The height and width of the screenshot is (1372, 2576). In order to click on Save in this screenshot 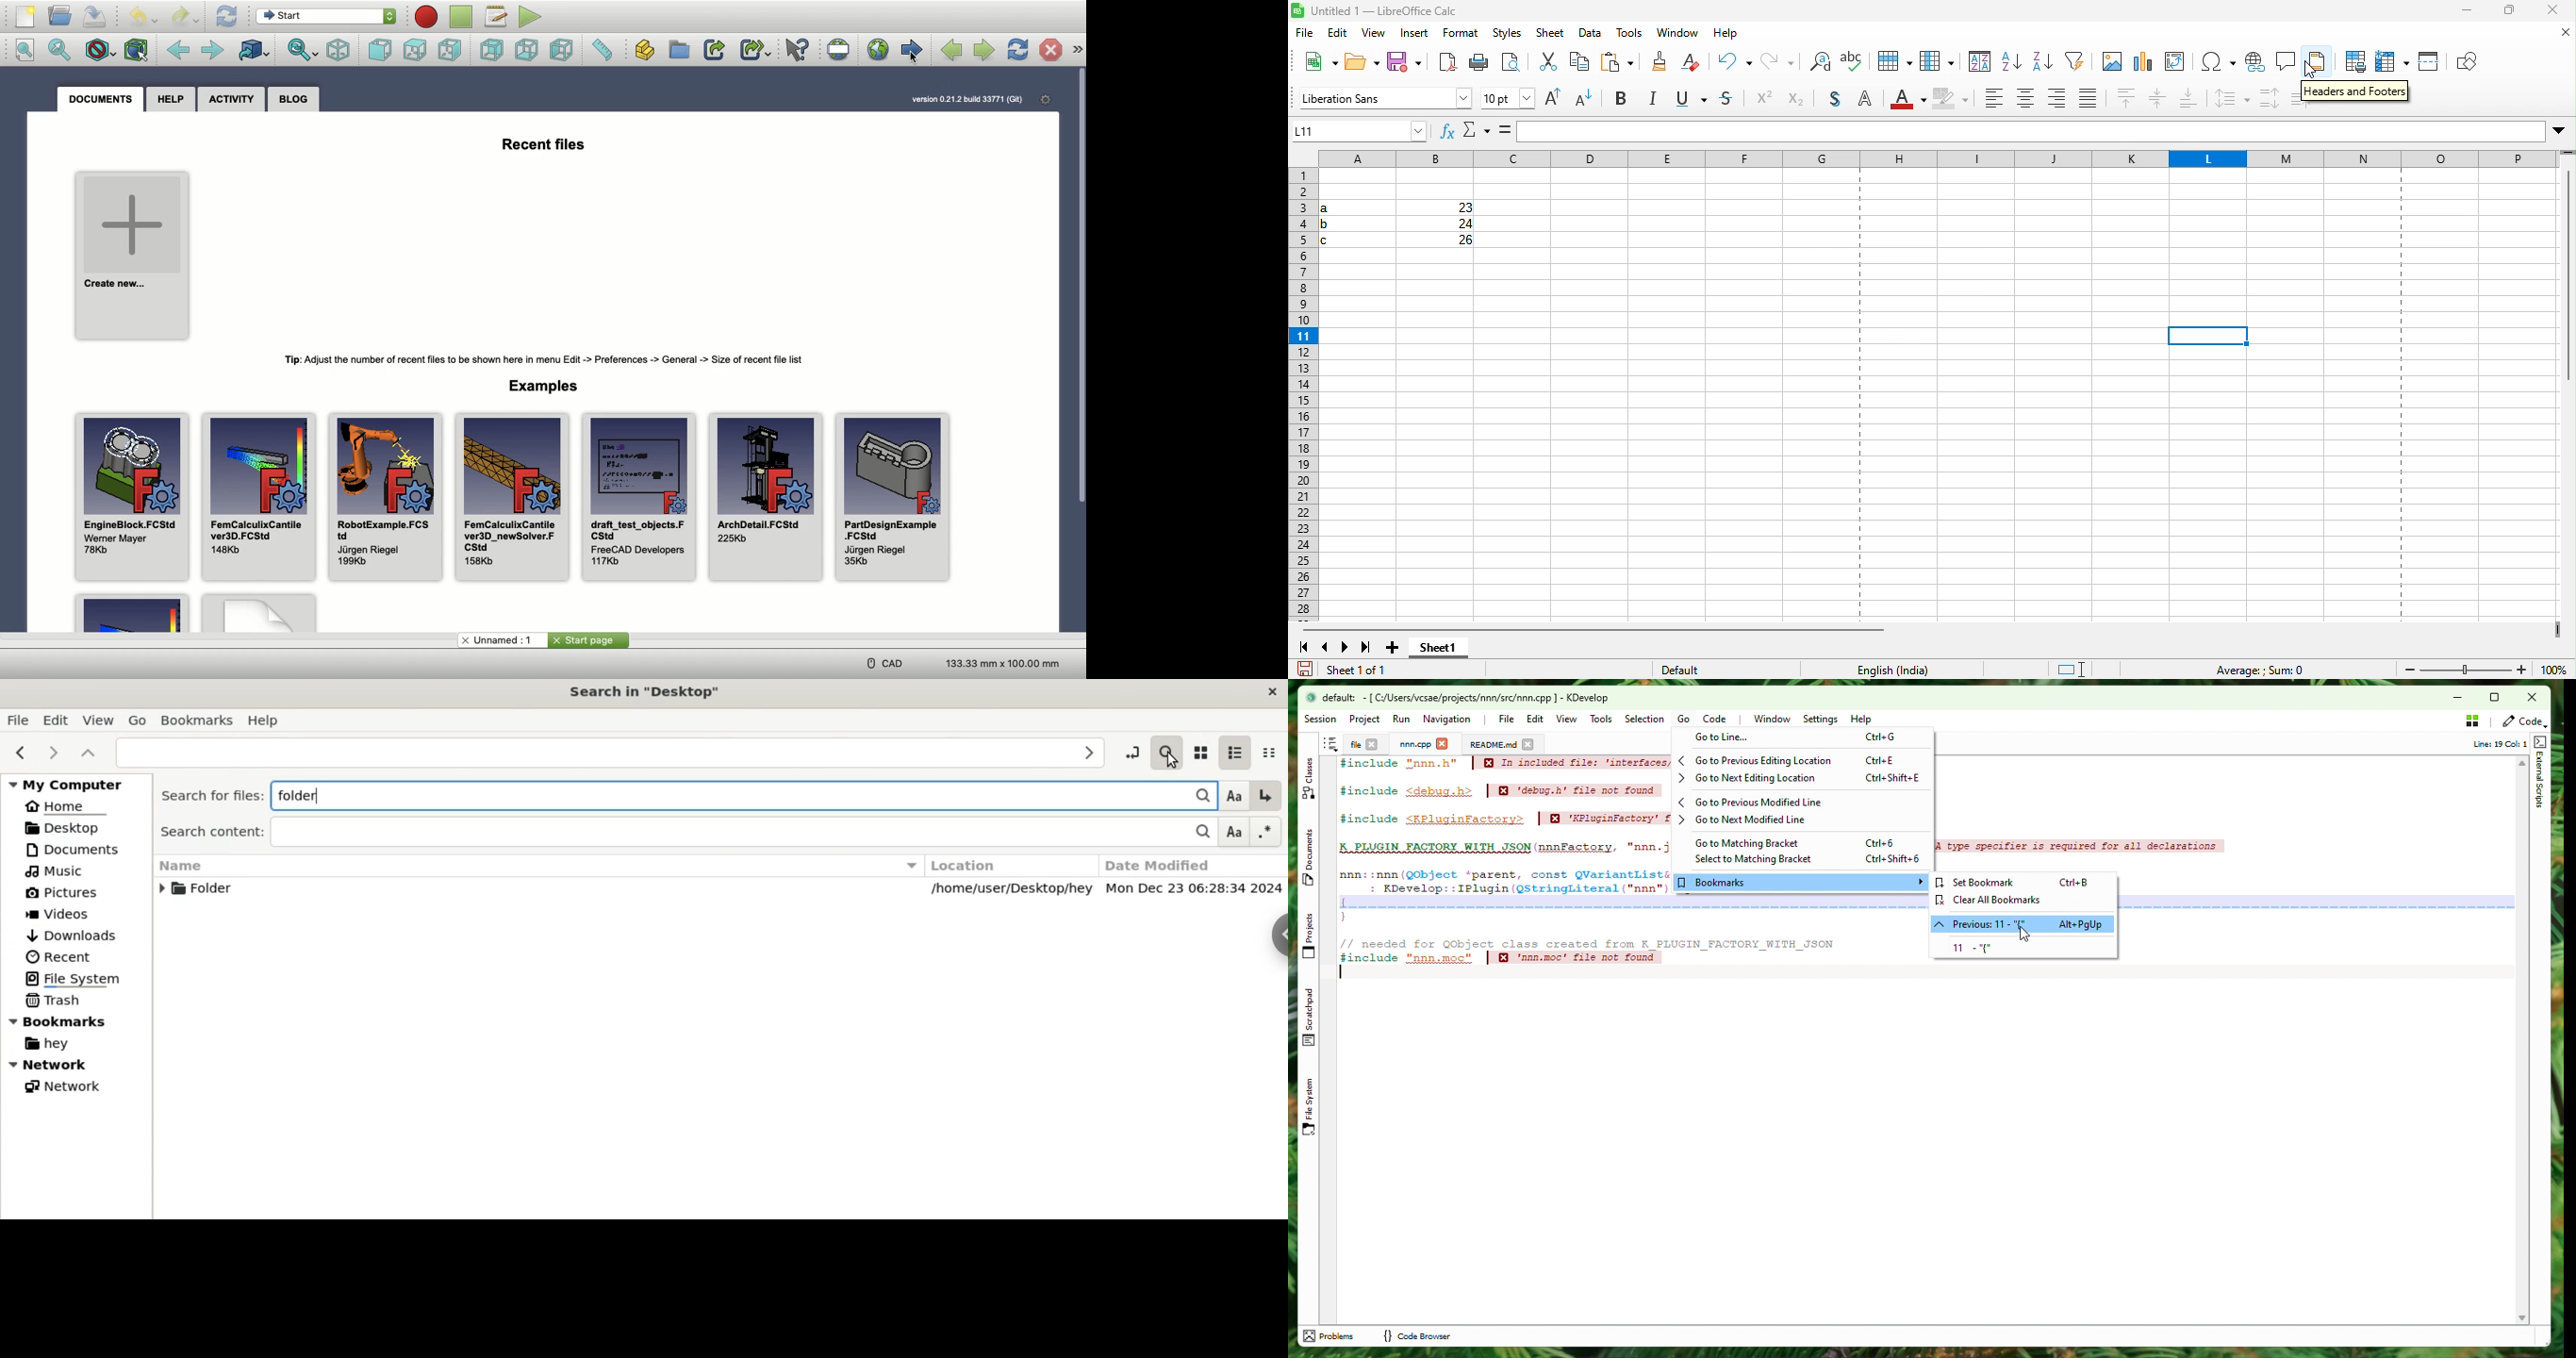, I will do `click(95, 16)`.